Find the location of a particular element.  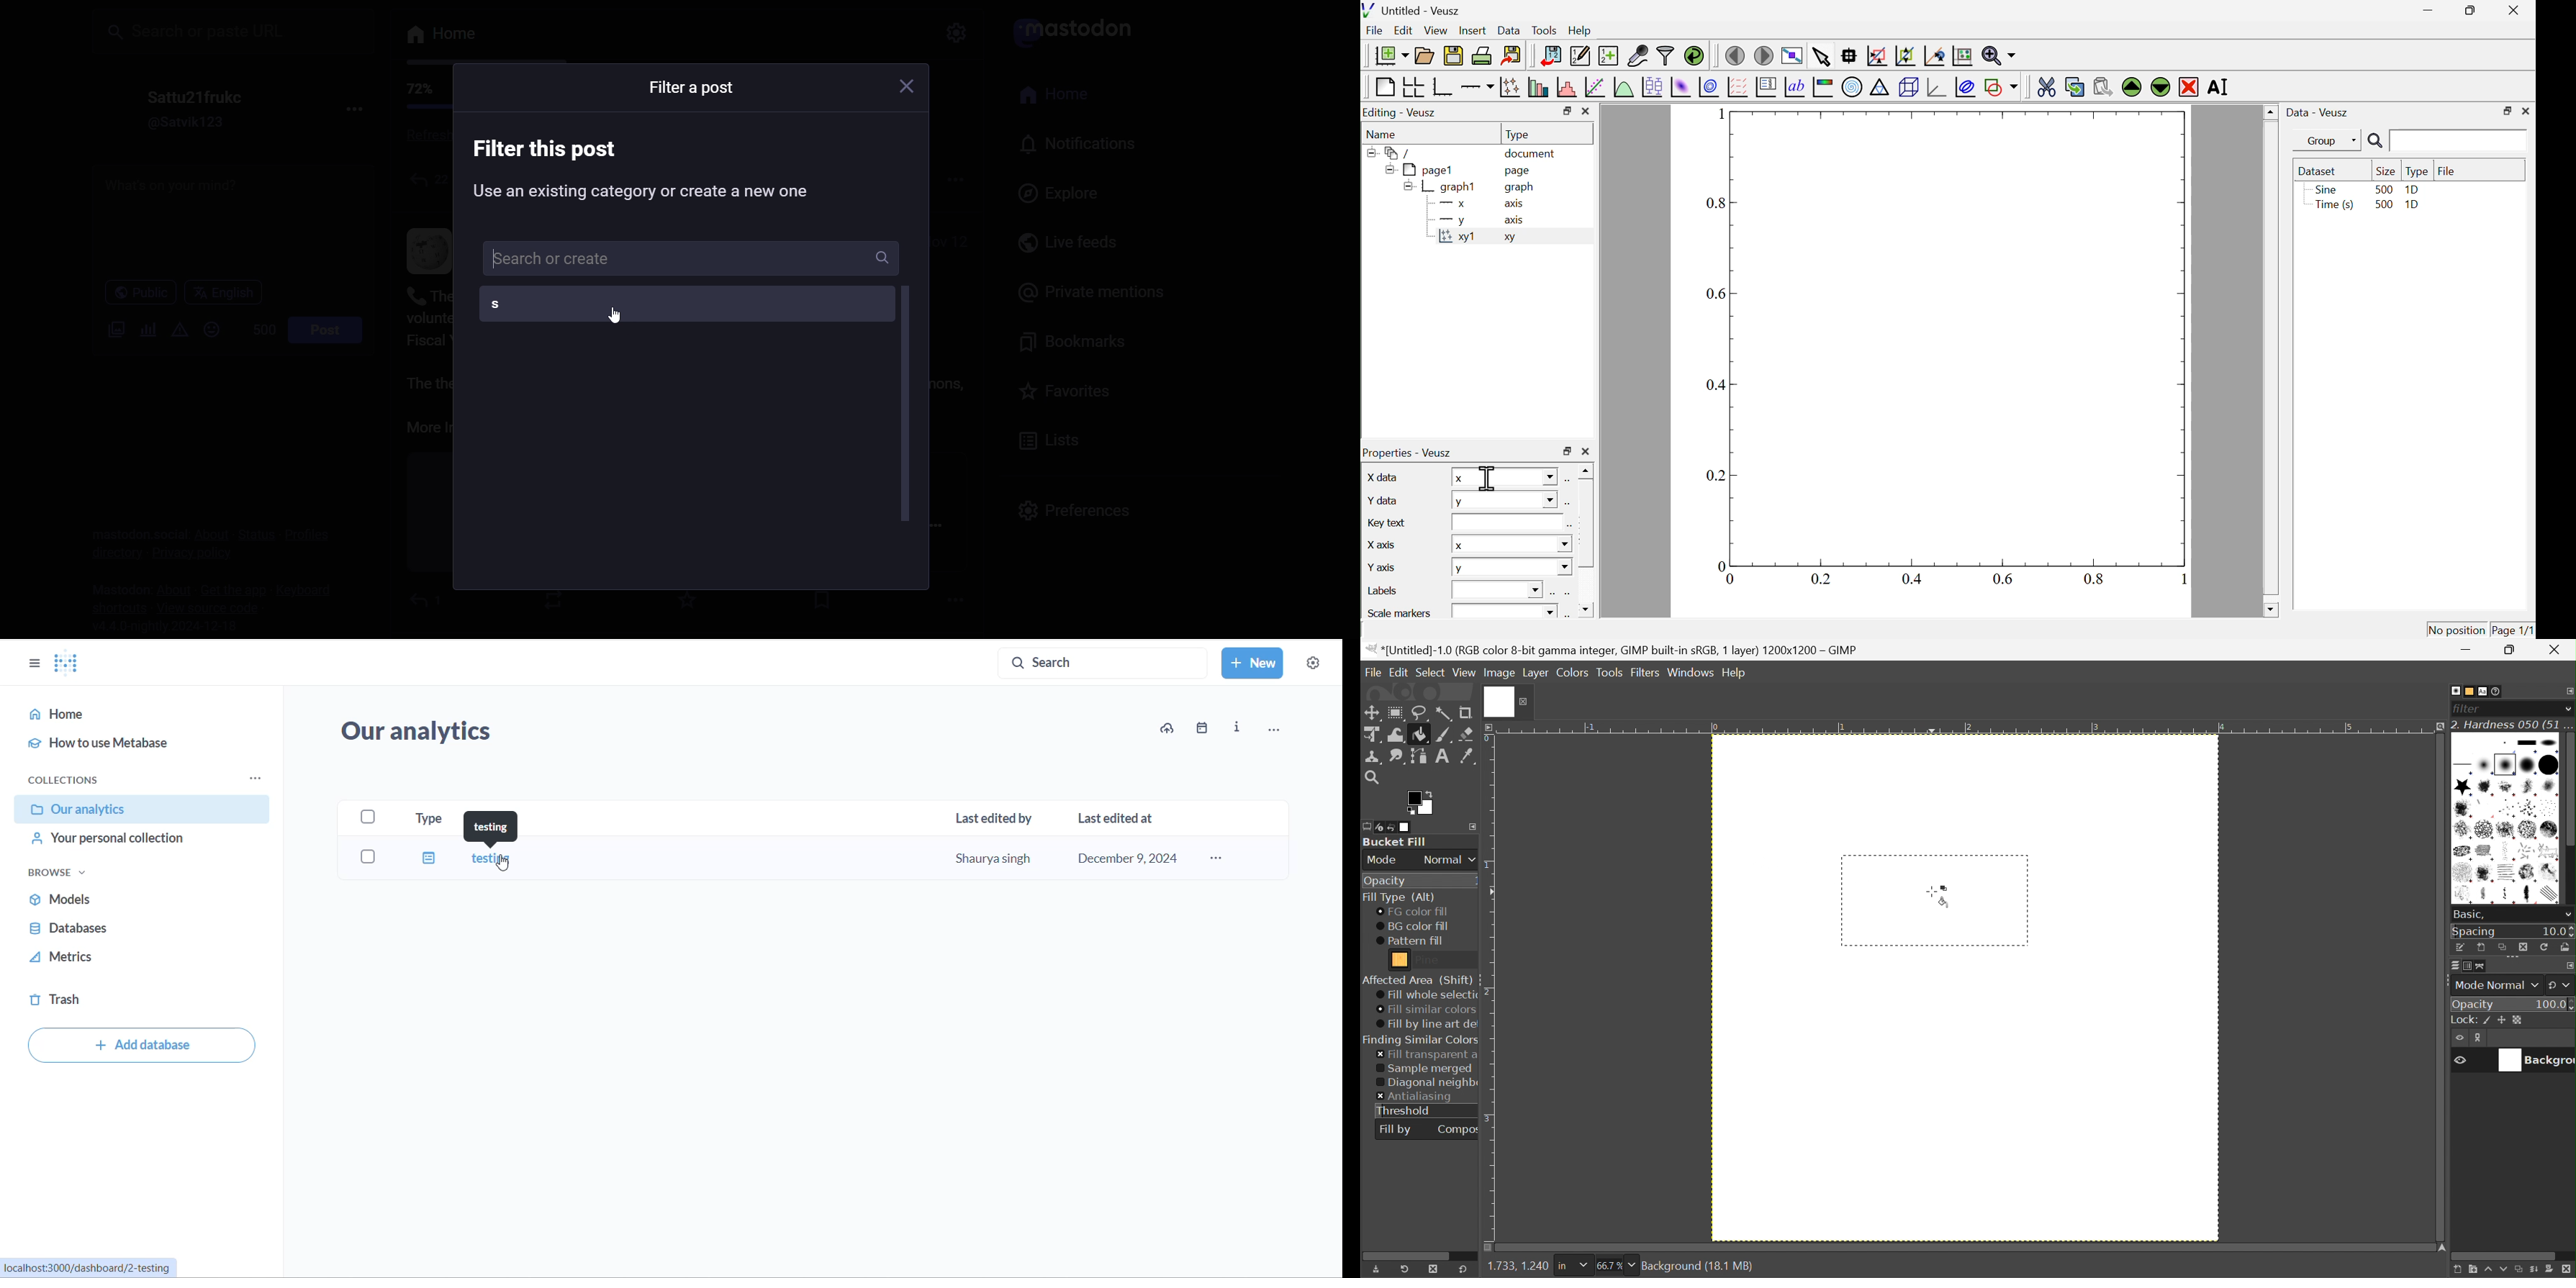

collections menu is located at coordinates (255, 777).